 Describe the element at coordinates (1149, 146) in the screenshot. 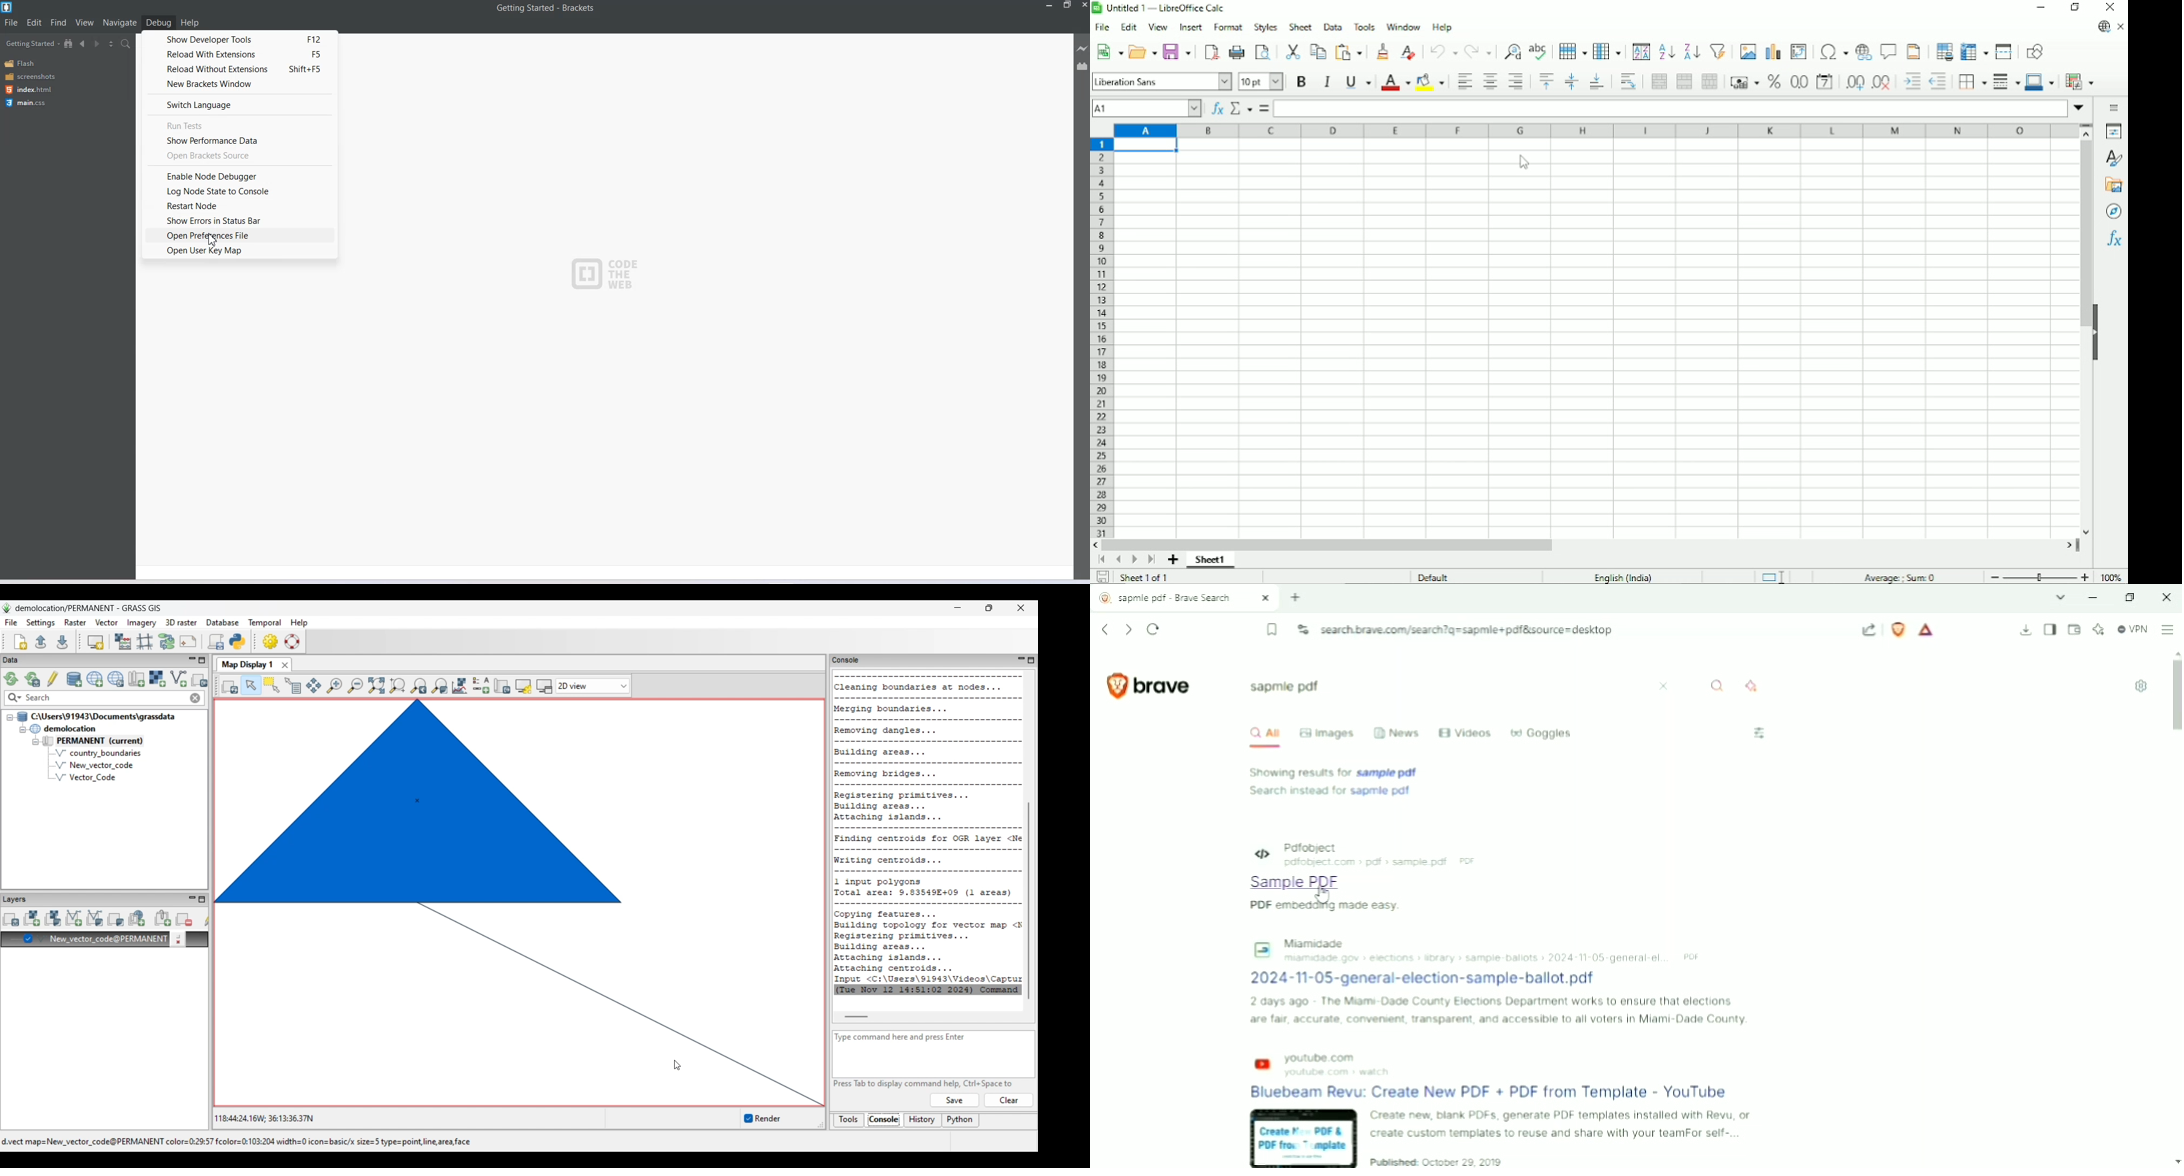

I see `Active cell` at that location.